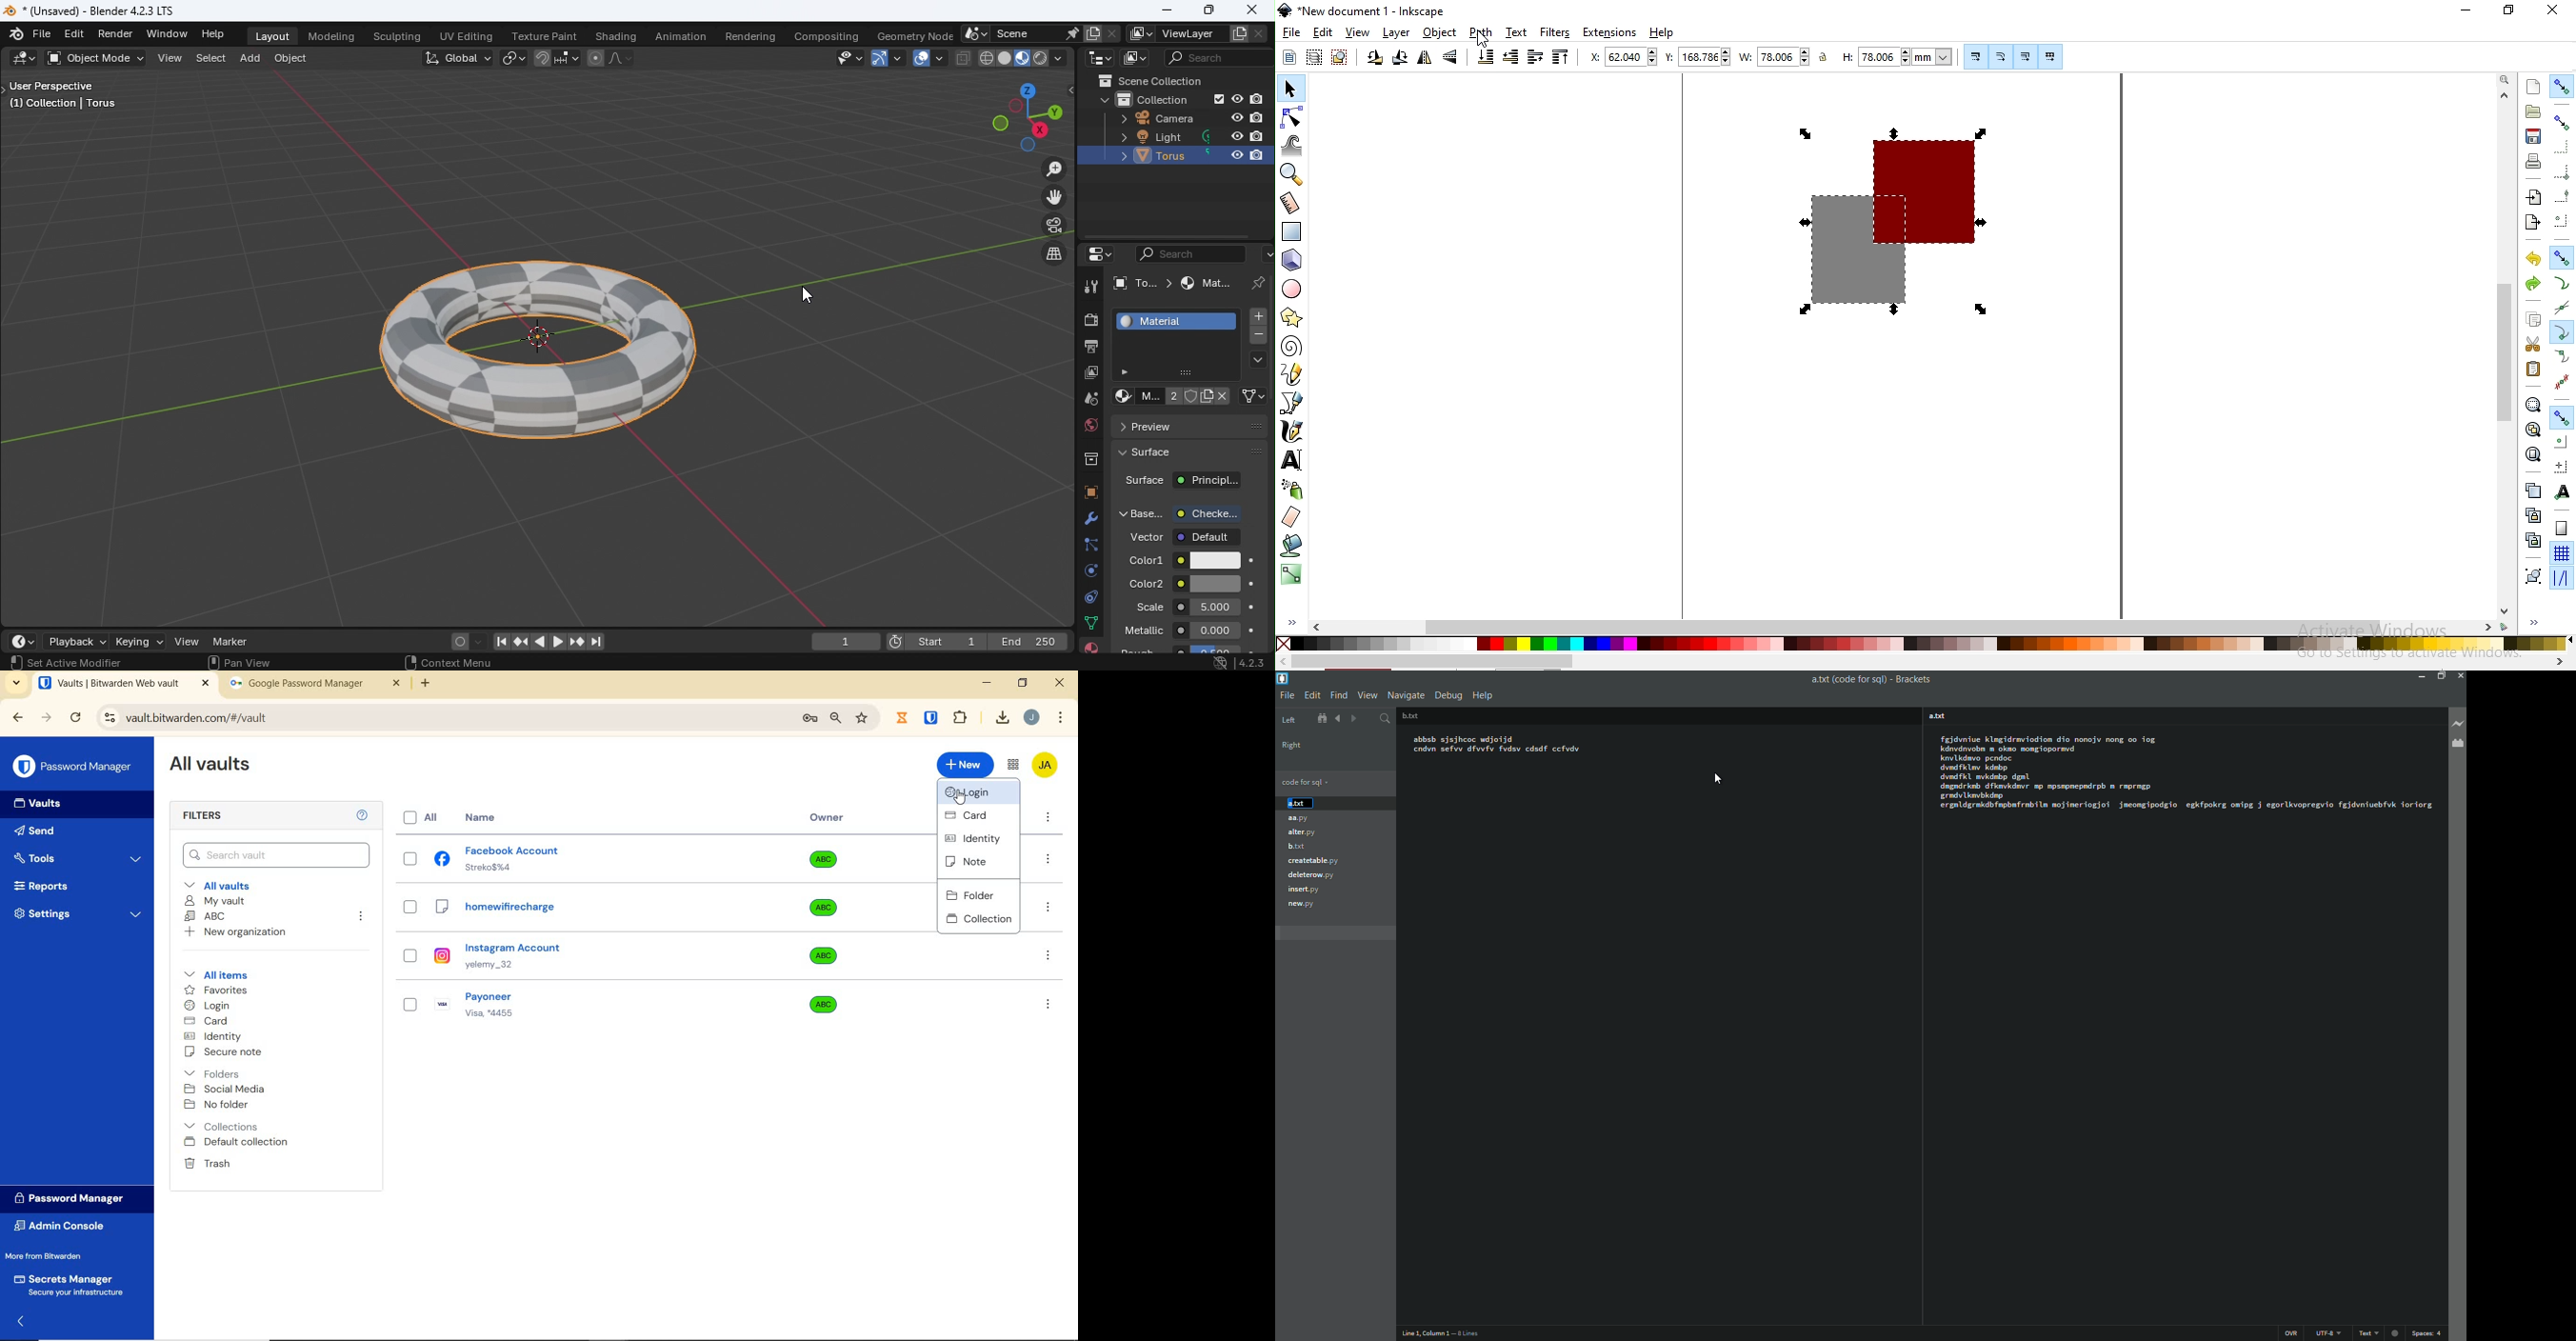  I want to click on Surface, so click(1183, 482).